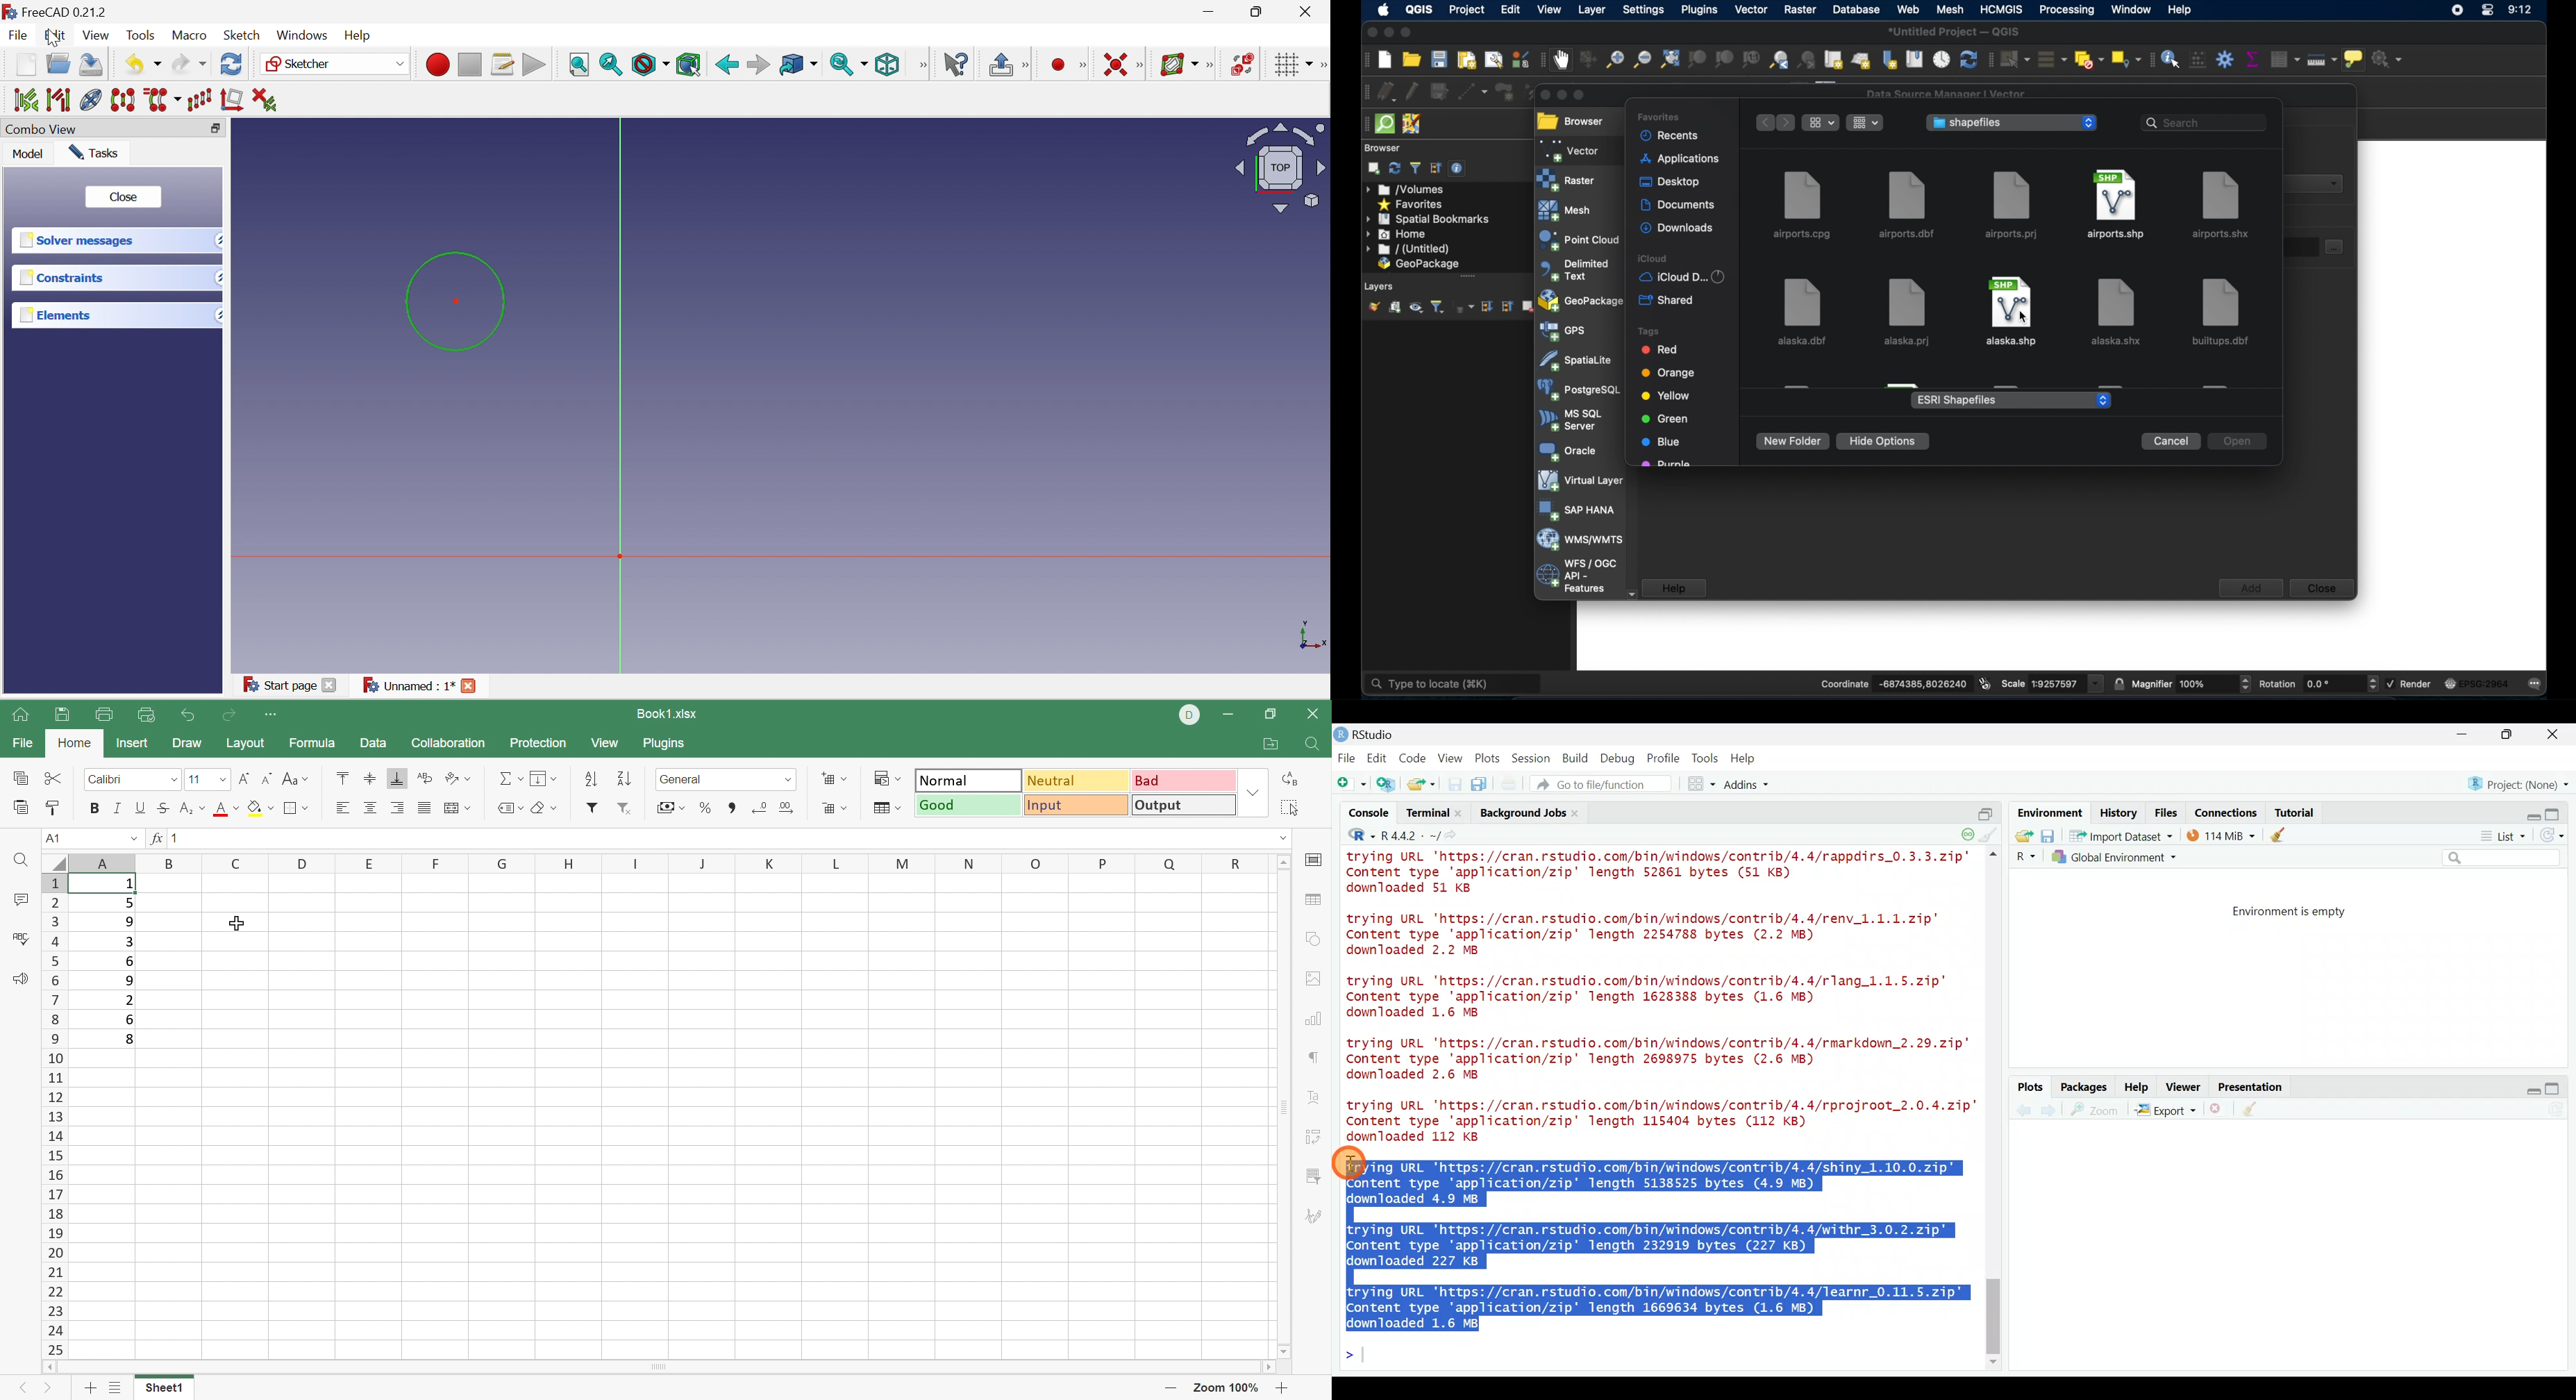  I want to click on ms sql server, so click(1570, 420).